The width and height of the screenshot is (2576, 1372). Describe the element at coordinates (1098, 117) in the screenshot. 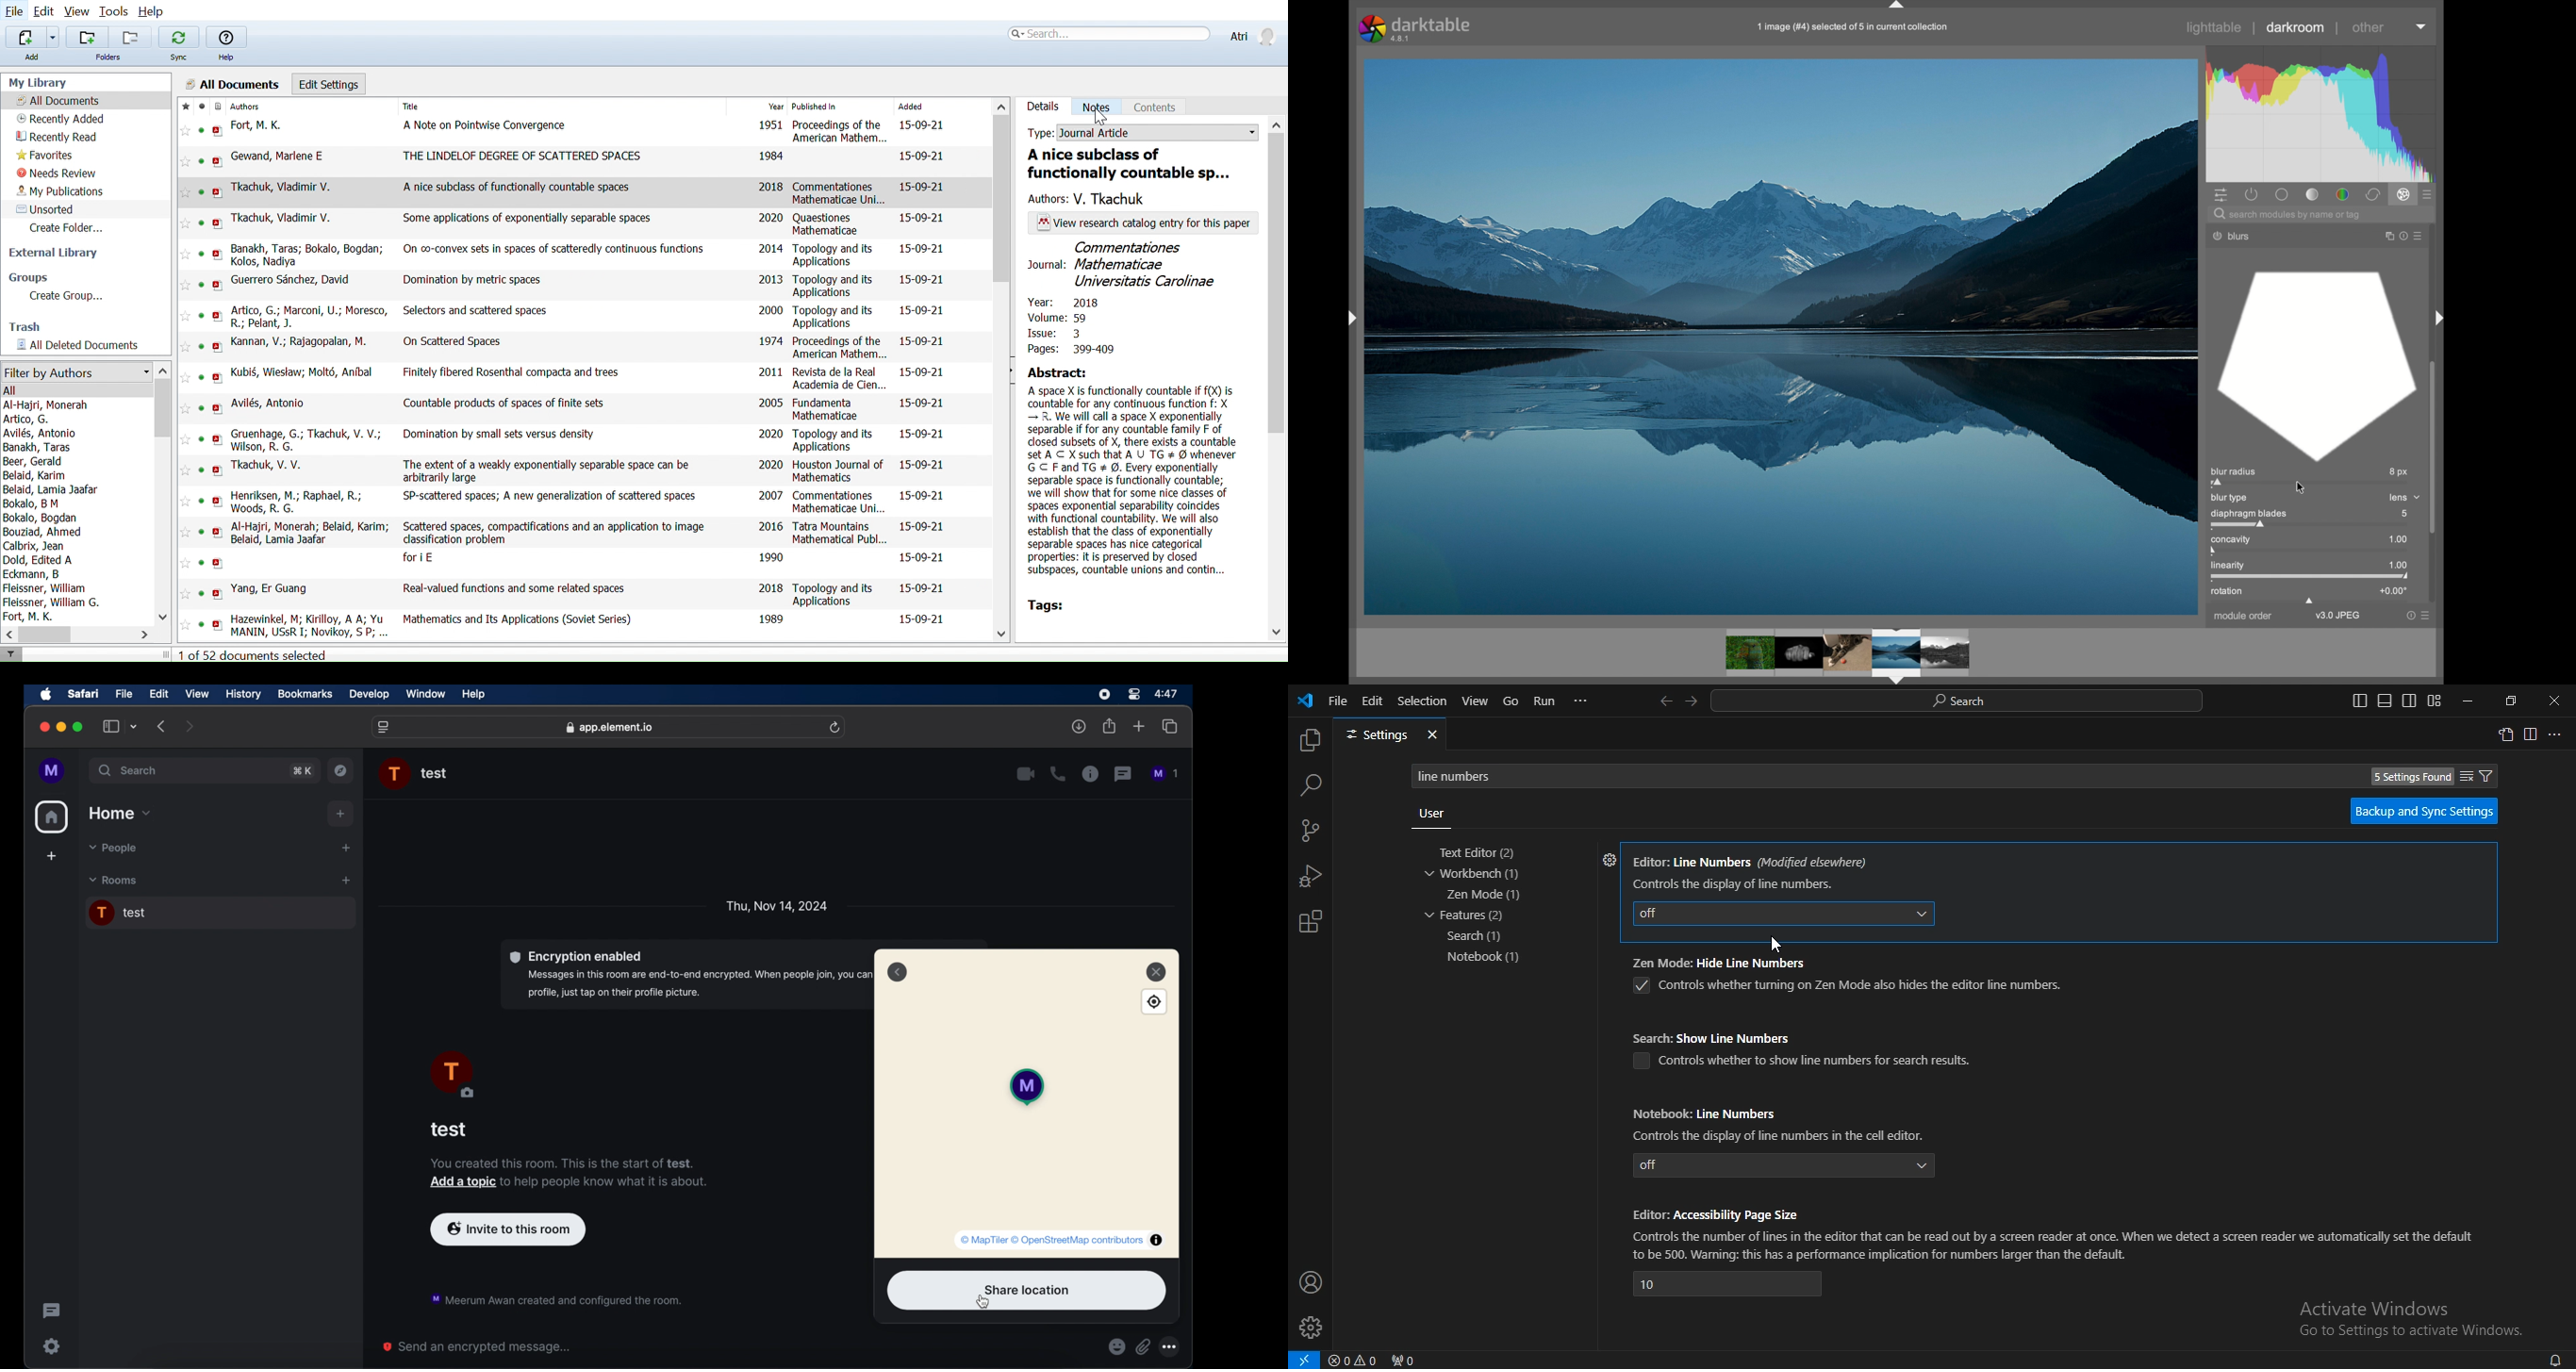

I see `Cursor` at that location.